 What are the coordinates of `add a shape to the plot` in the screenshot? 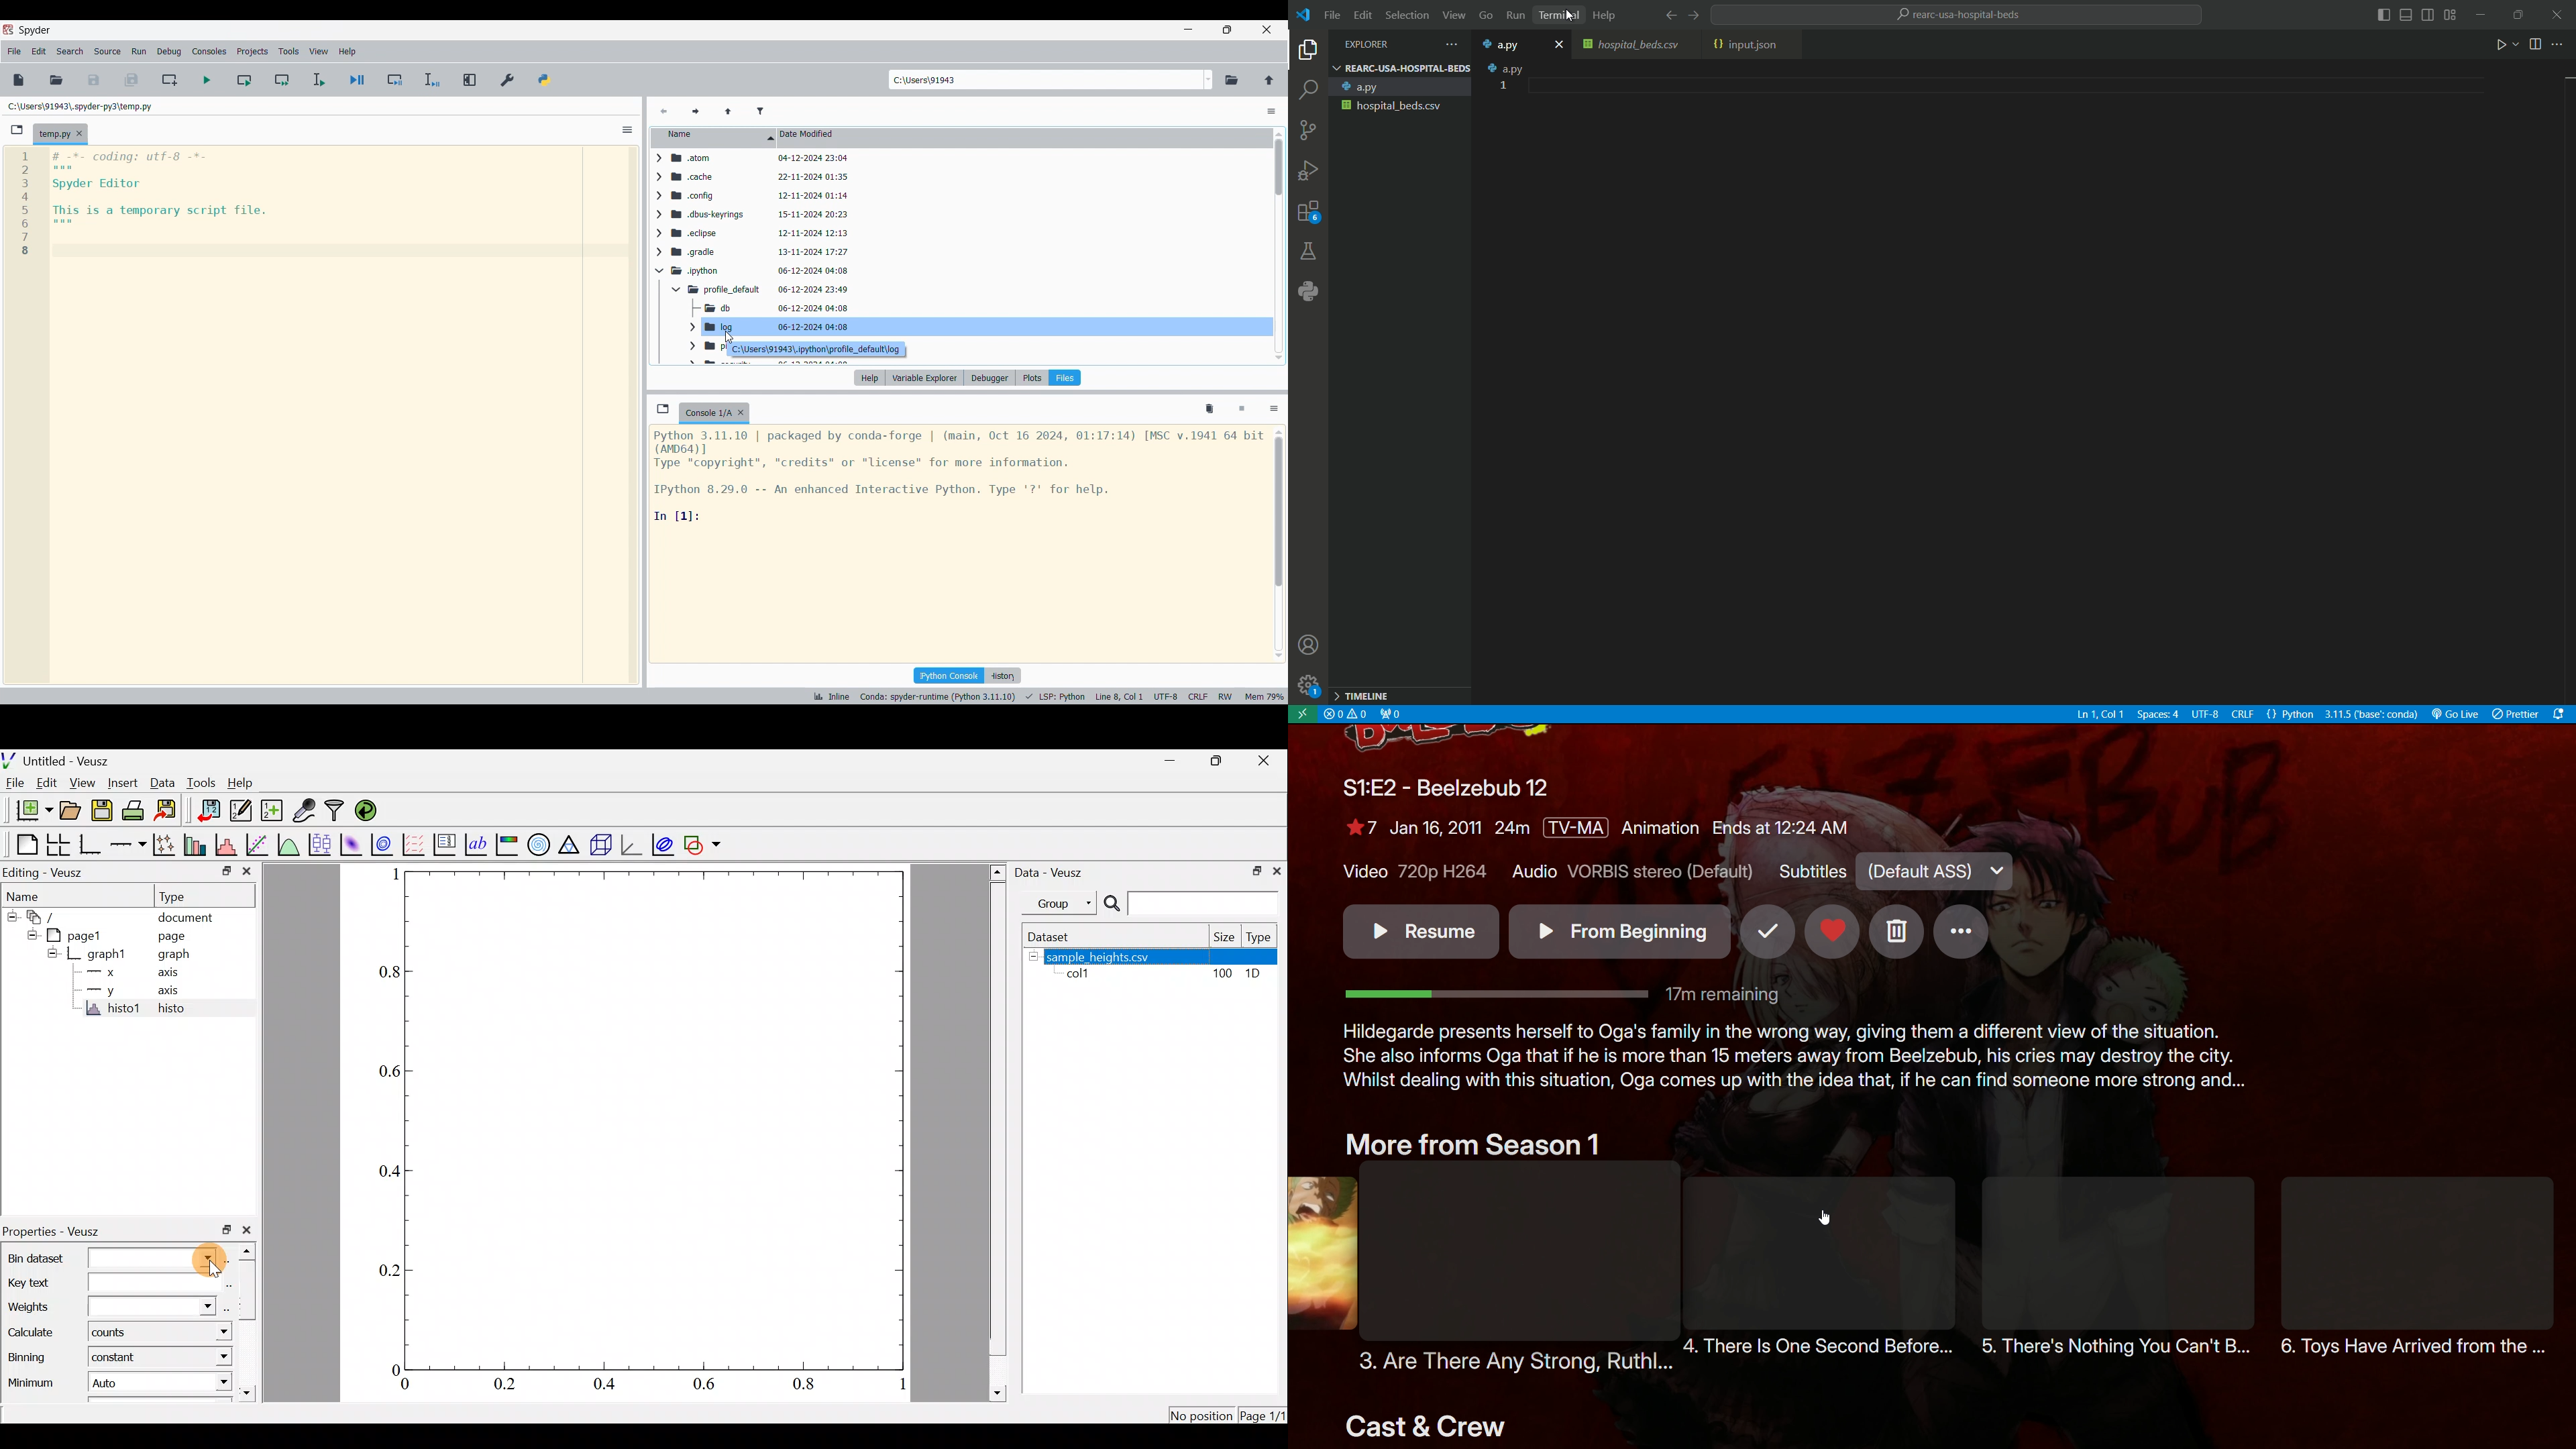 It's located at (703, 843).